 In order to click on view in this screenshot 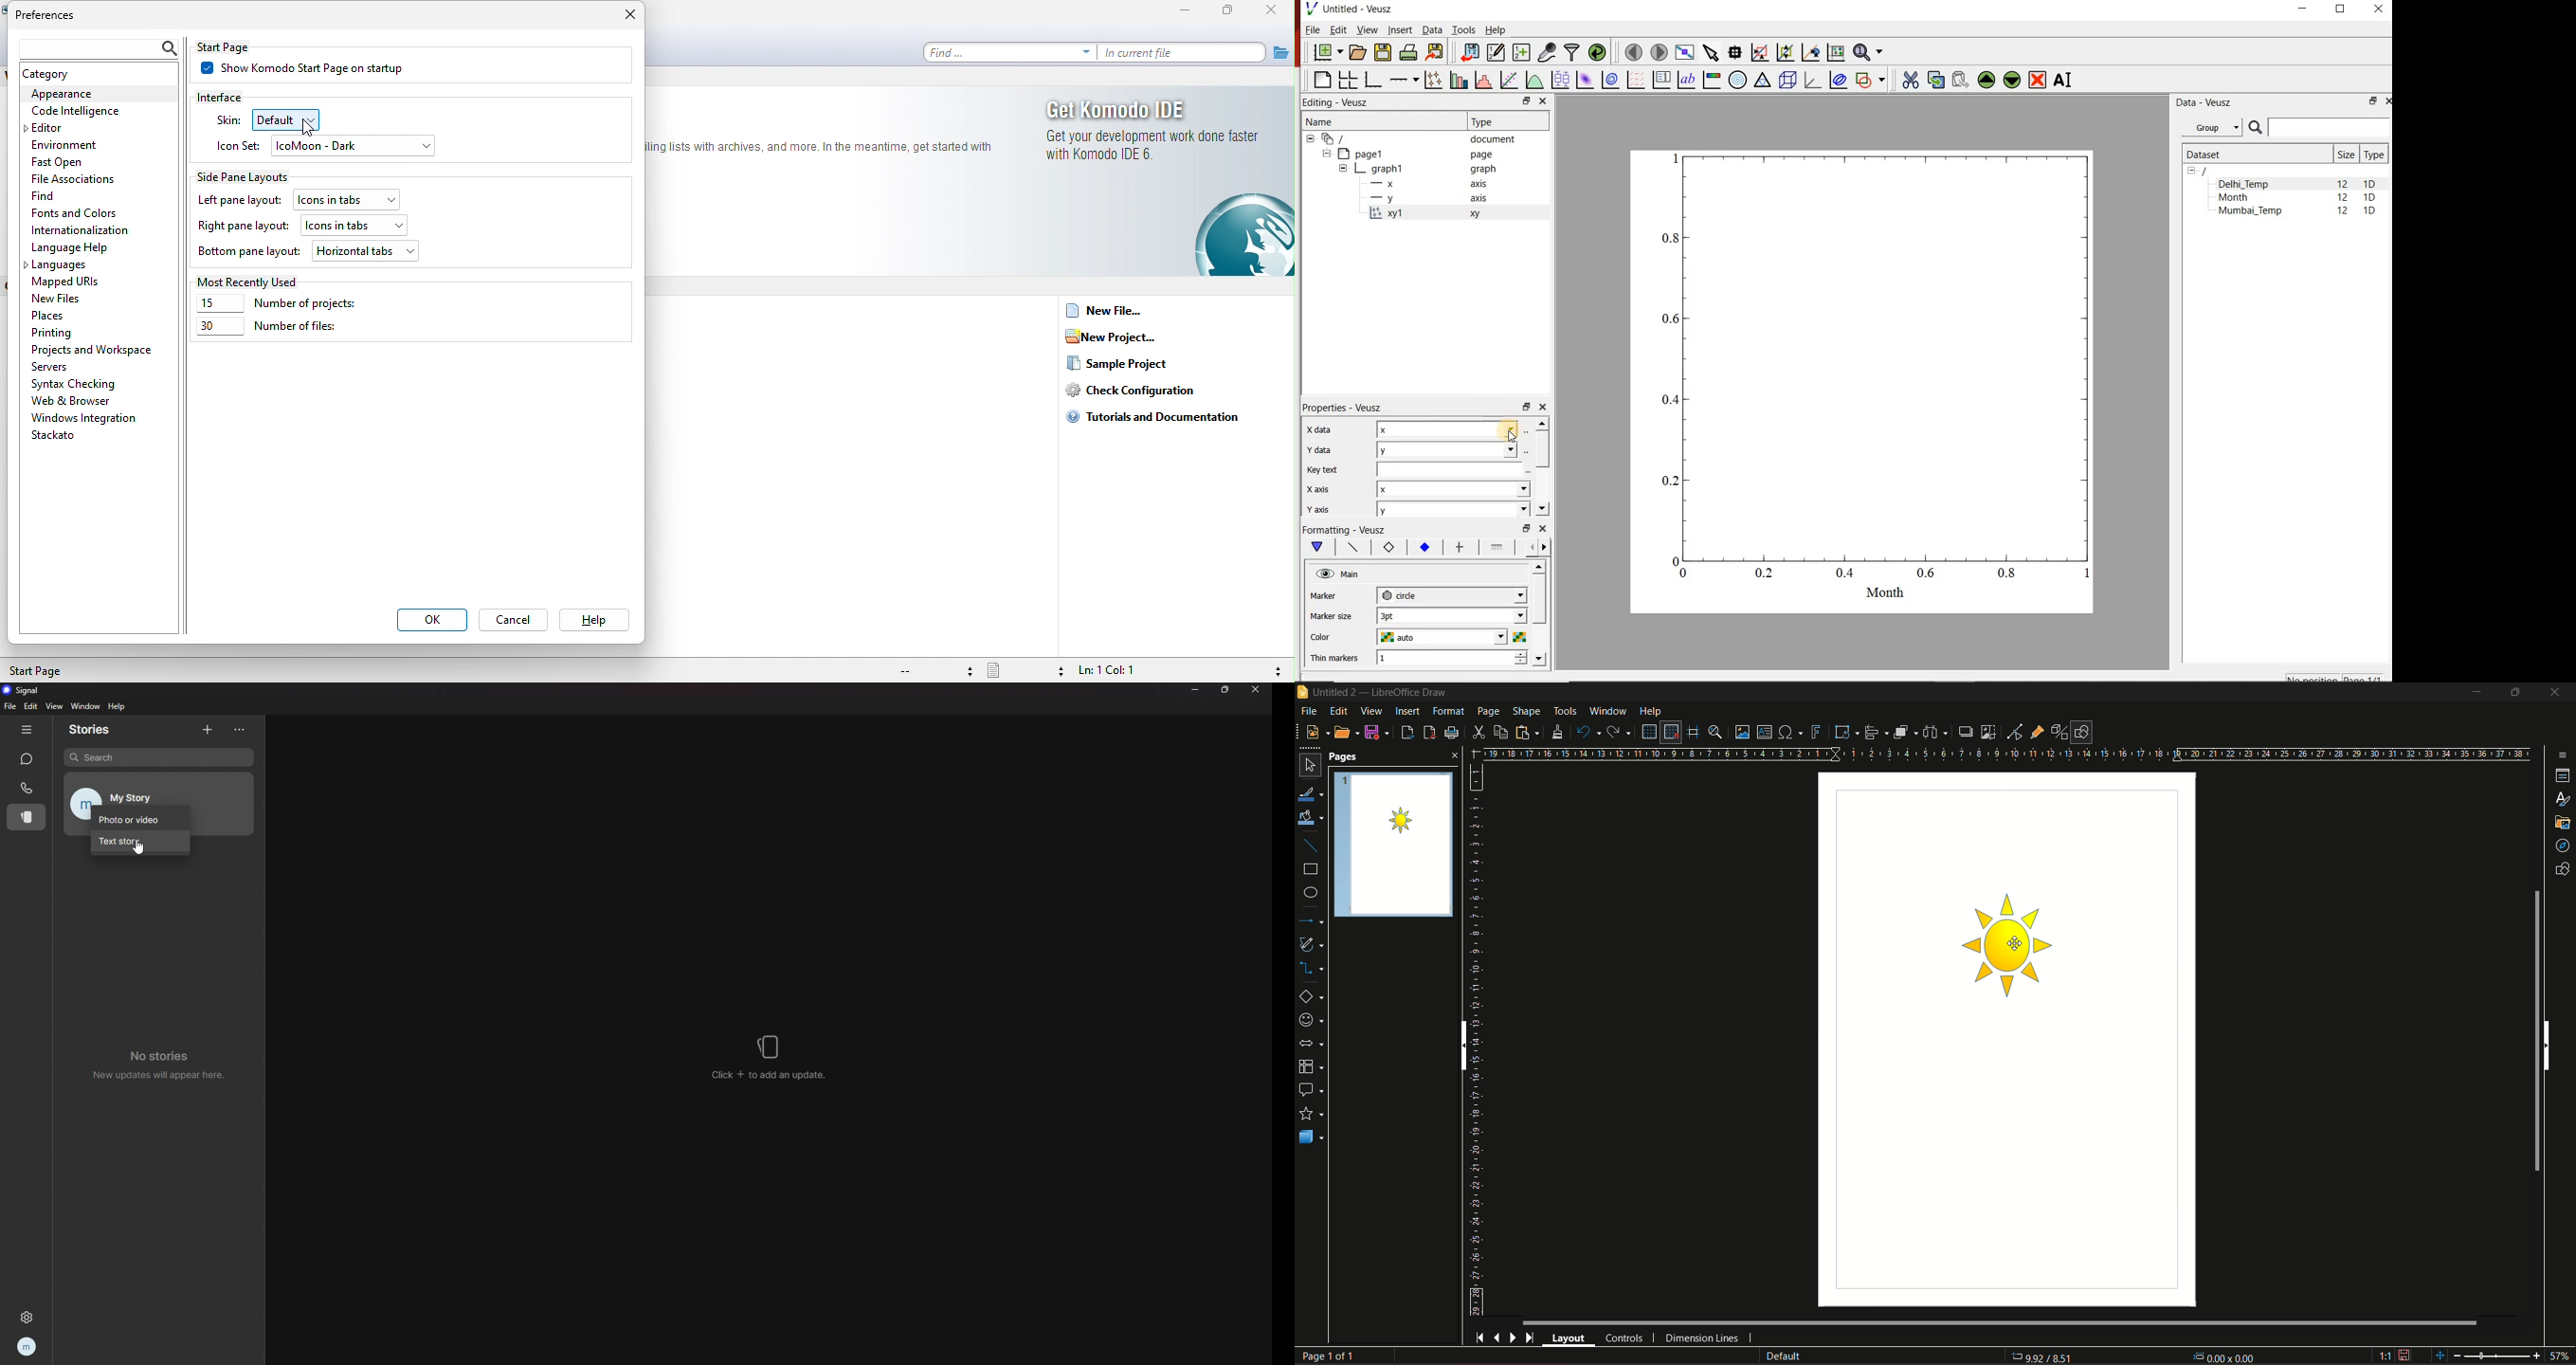, I will do `click(54, 706)`.